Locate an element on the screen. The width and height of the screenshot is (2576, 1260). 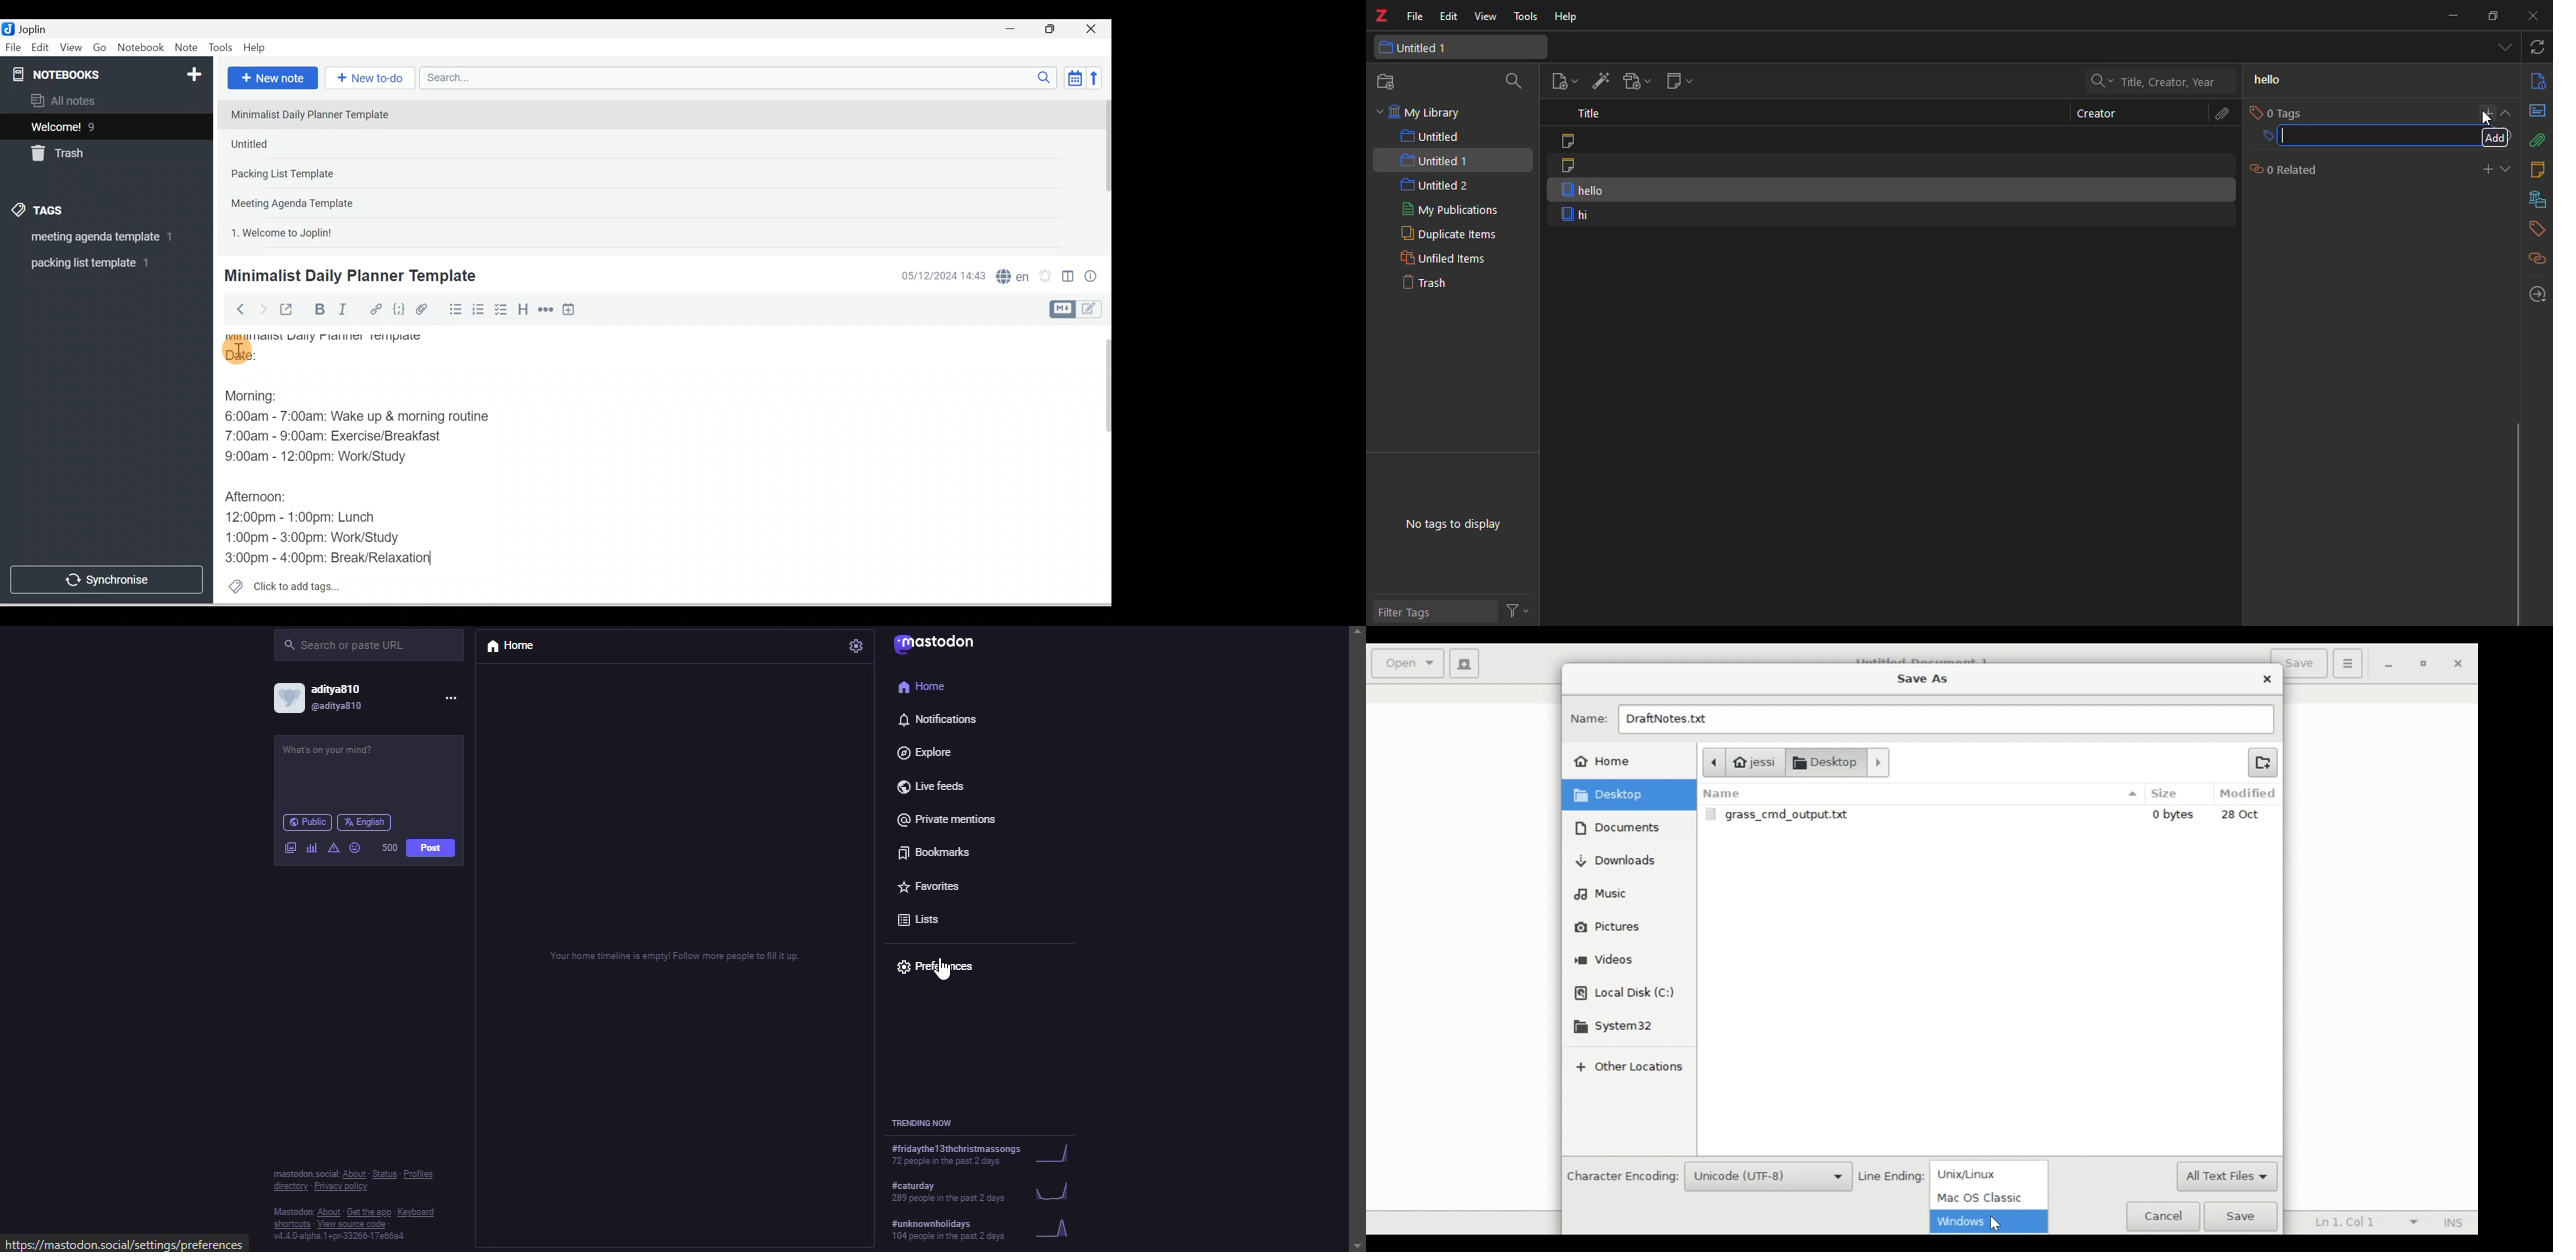
View is located at coordinates (71, 48).